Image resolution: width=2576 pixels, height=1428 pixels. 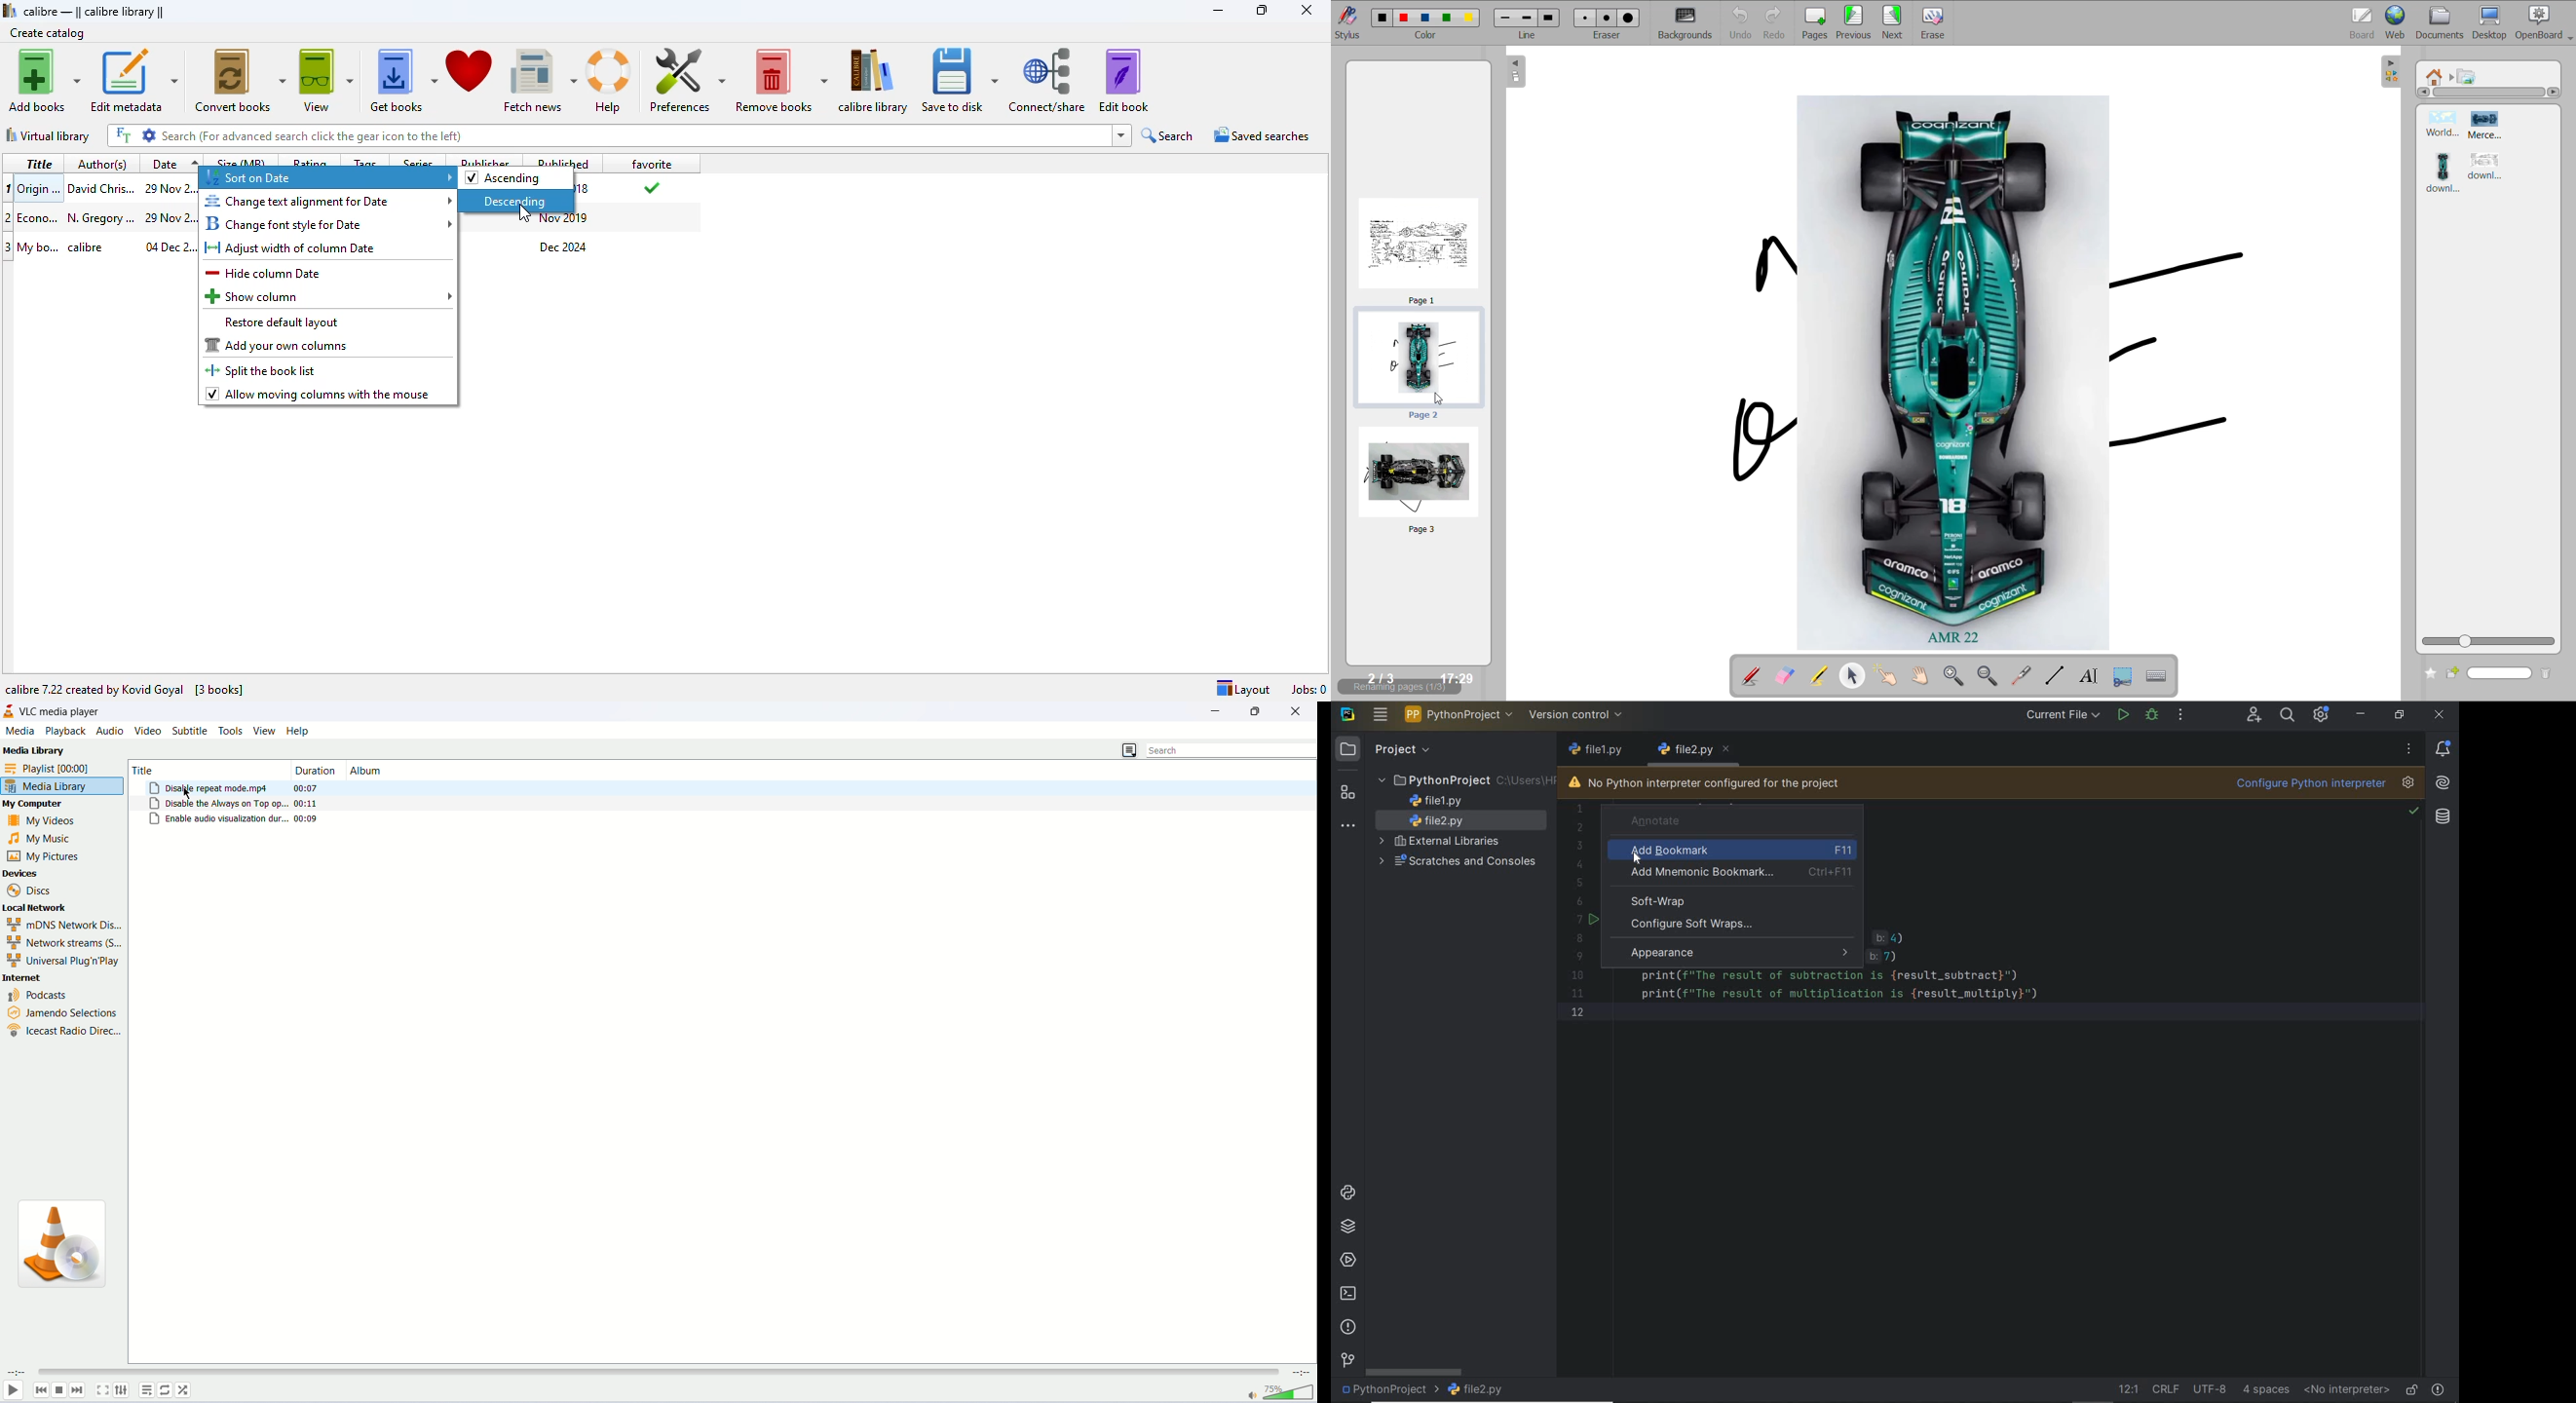 What do you see at coordinates (220, 804) in the screenshot?
I see `Disable the always on top op..` at bounding box center [220, 804].